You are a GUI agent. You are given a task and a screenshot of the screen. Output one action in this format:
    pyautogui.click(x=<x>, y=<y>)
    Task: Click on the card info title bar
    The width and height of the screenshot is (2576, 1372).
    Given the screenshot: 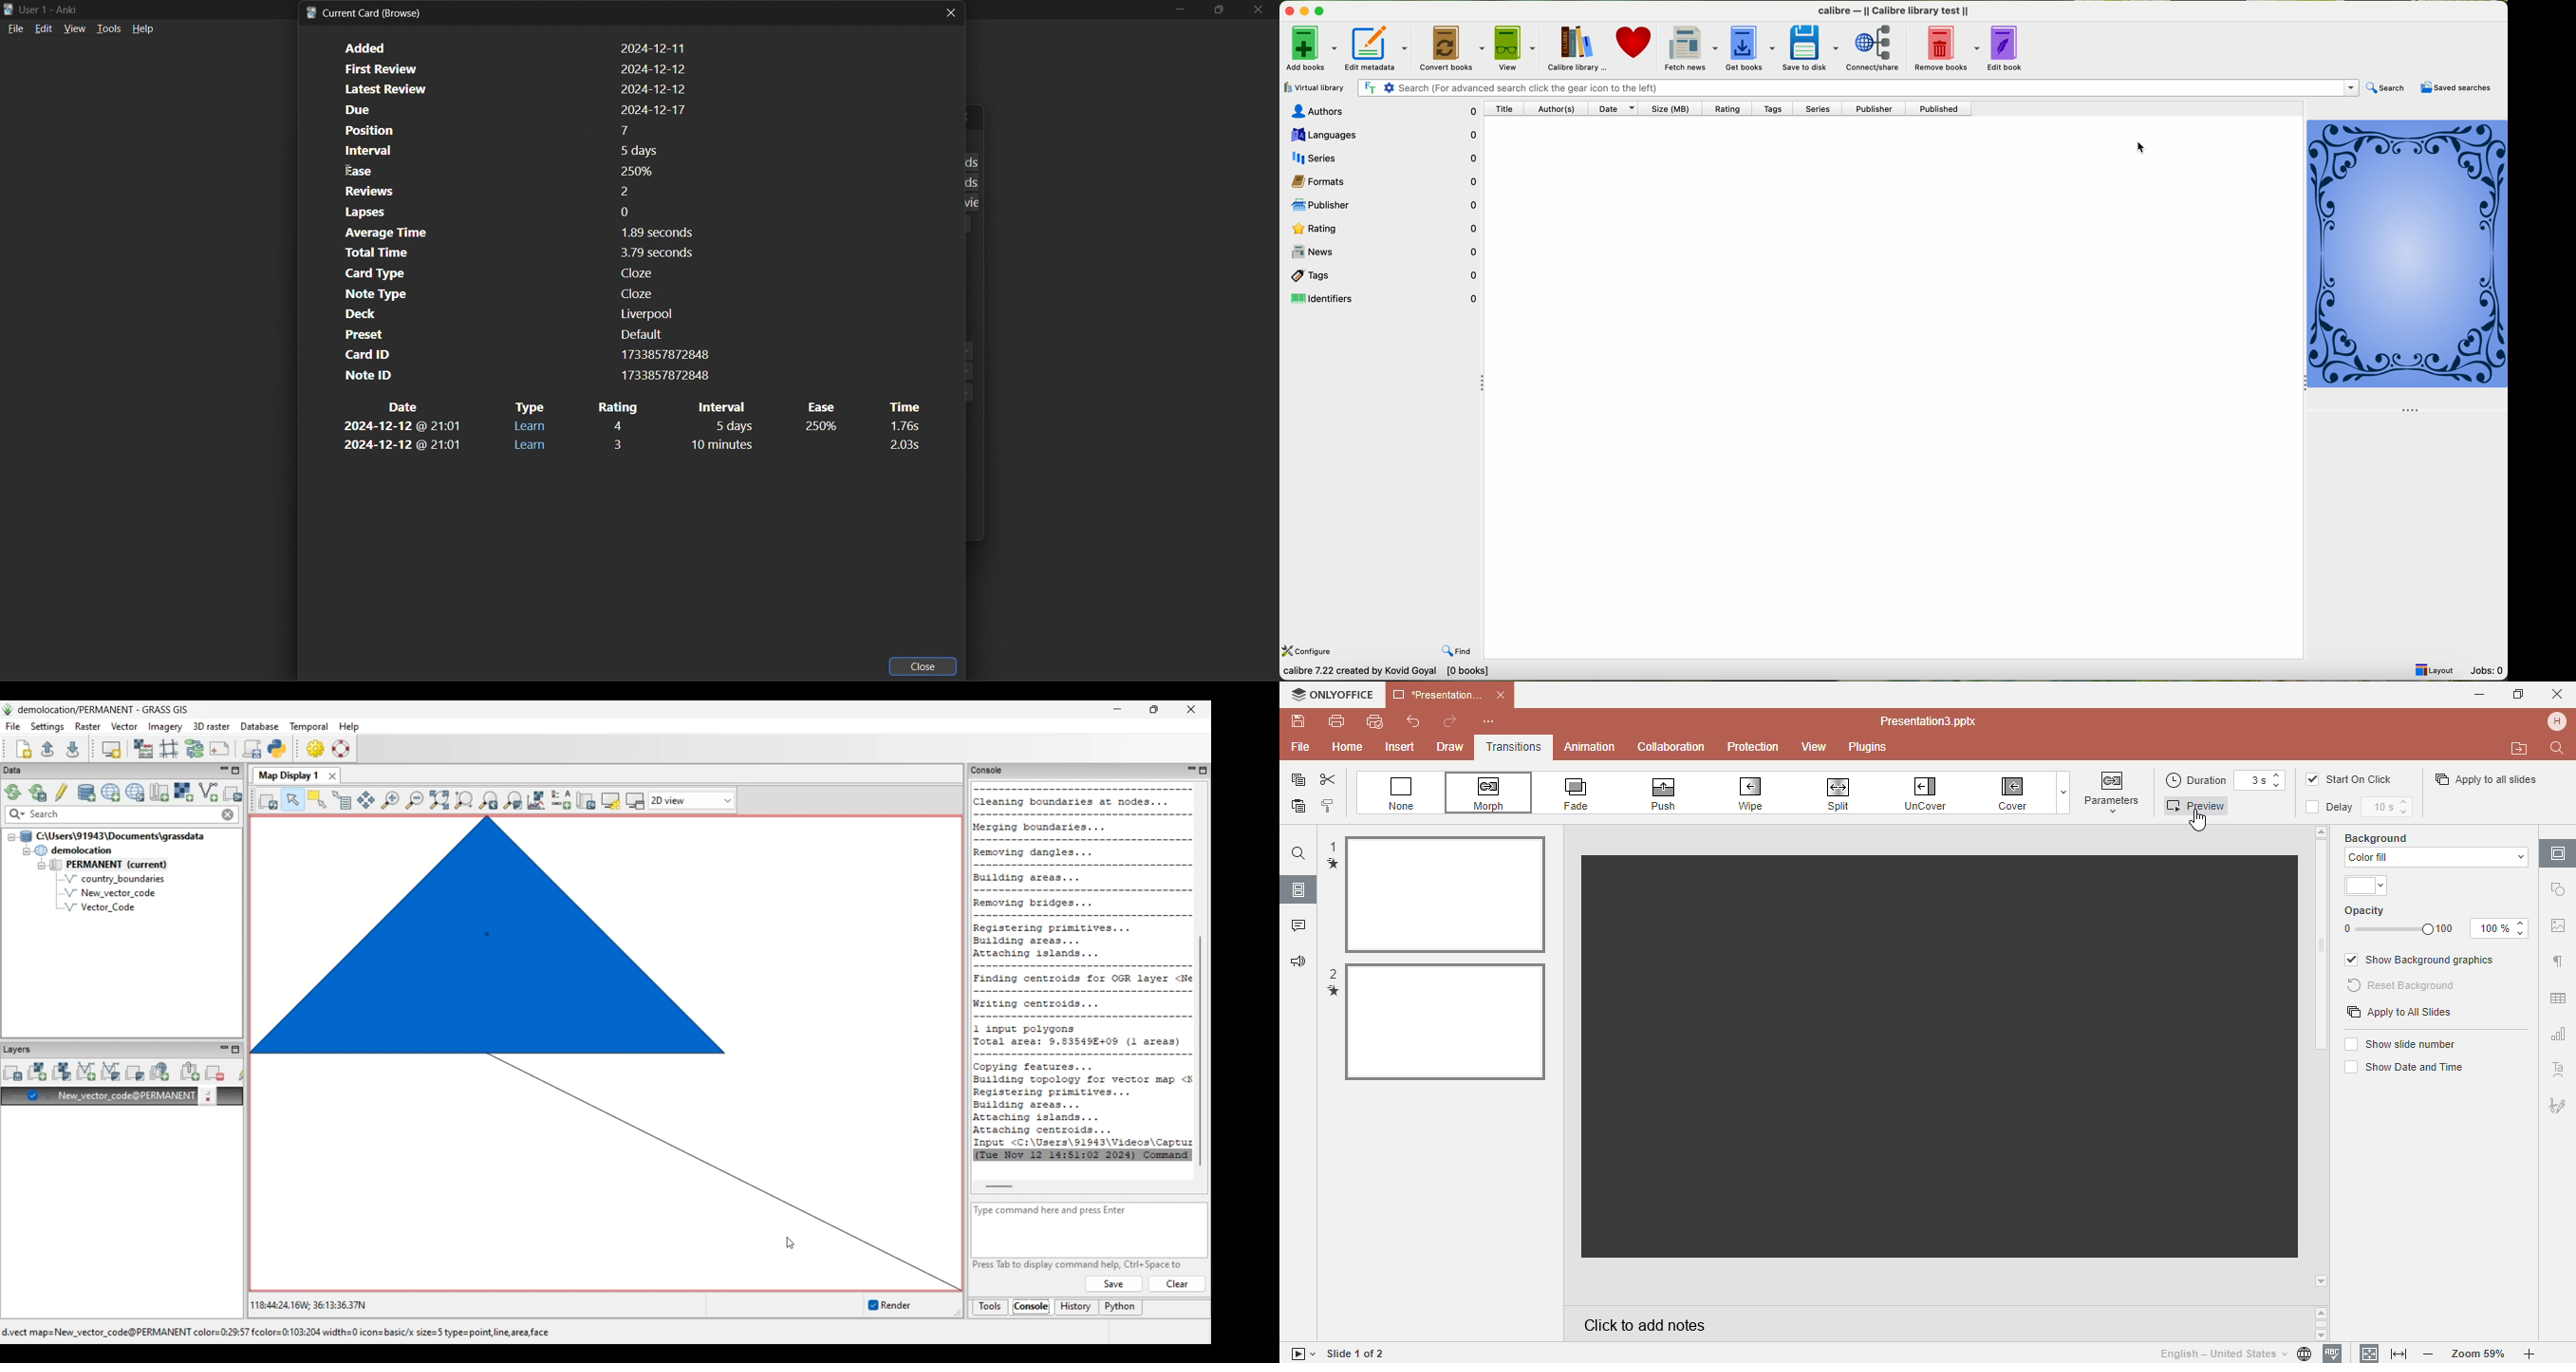 What is the action you would take?
    pyautogui.click(x=367, y=13)
    